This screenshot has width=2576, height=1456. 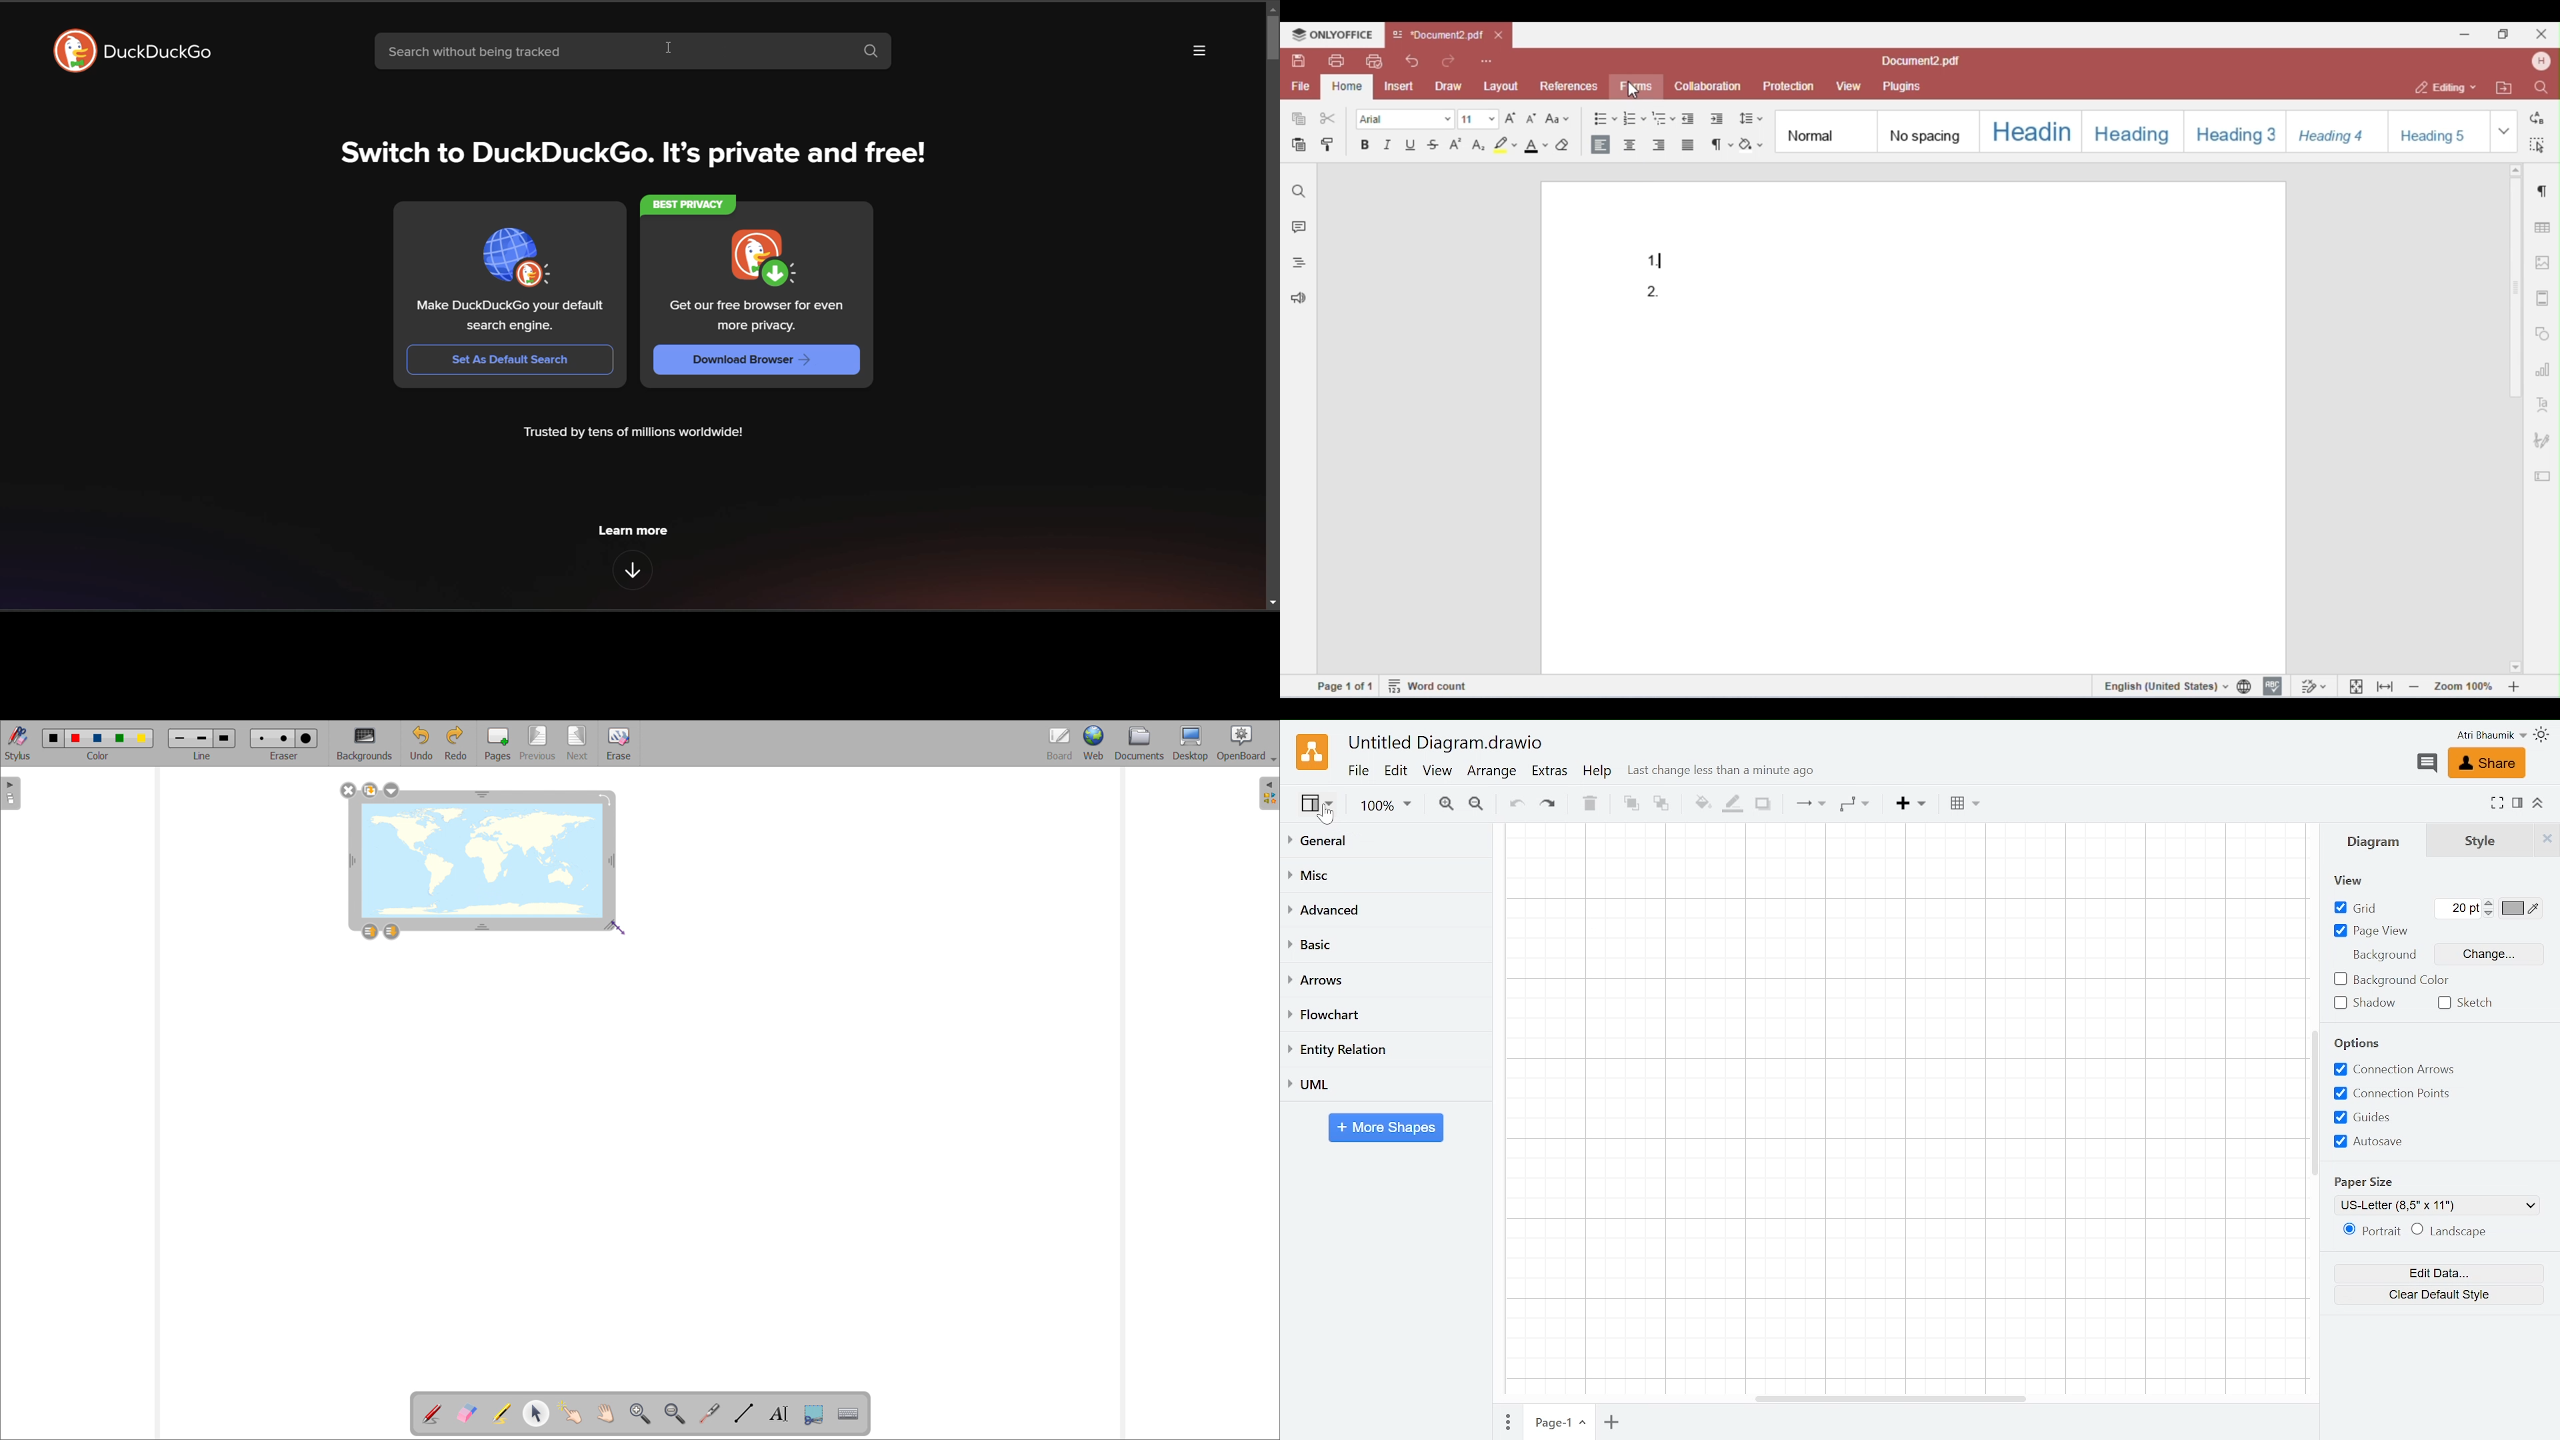 I want to click on Table, so click(x=1962, y=803).